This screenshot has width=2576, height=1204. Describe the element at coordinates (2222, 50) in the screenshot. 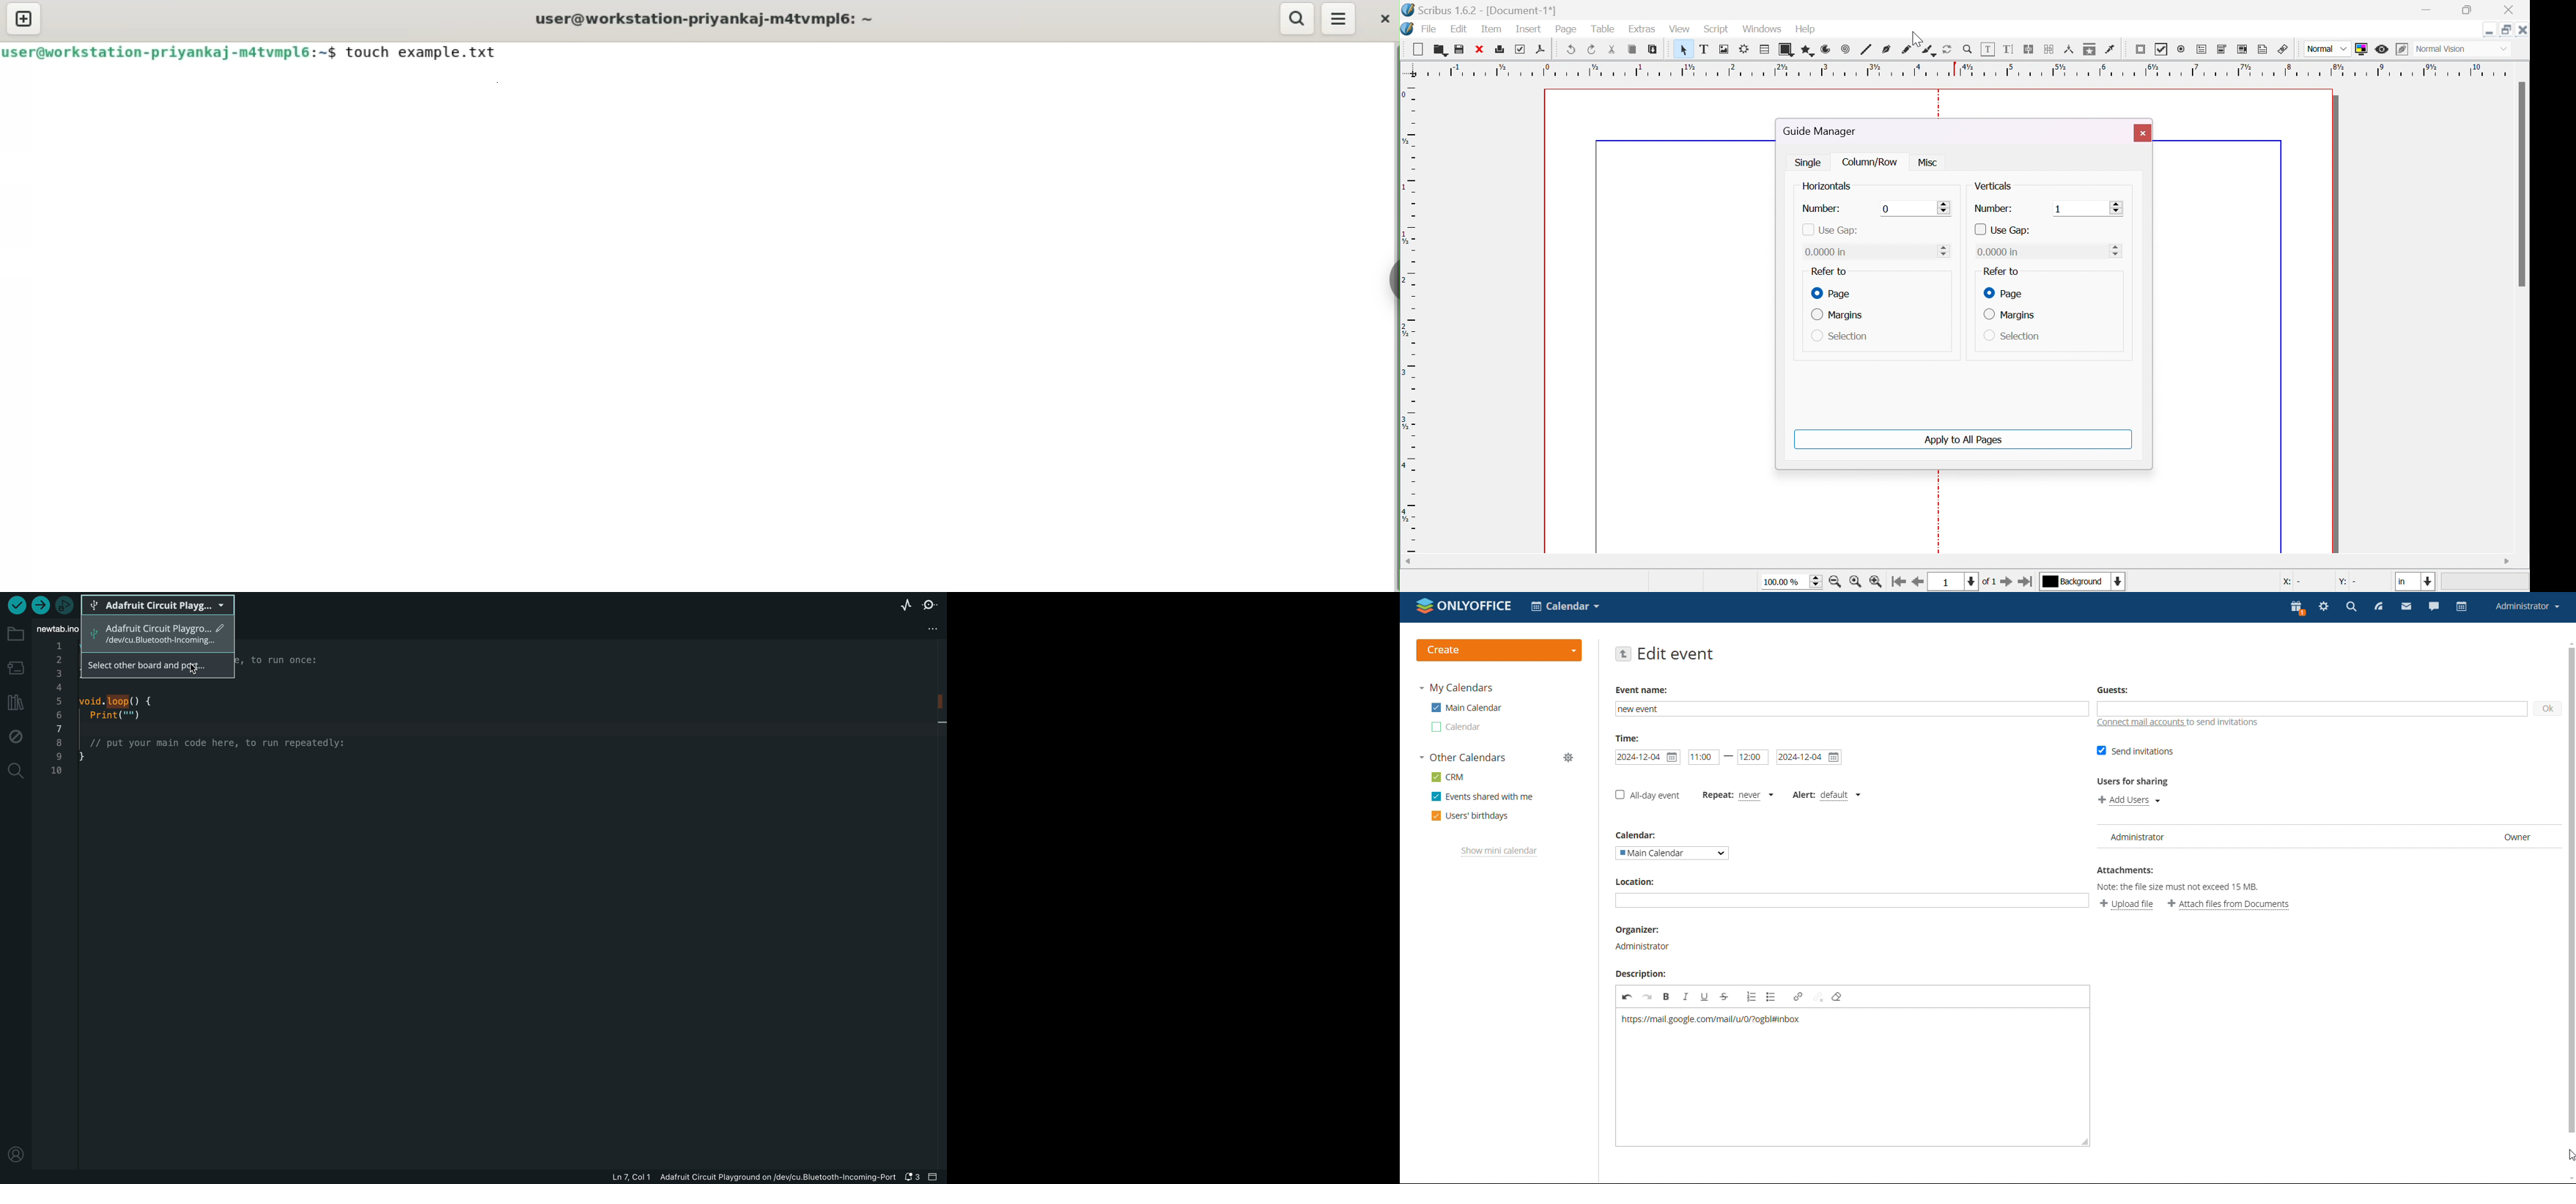

I see `PDF combo box` at that location.